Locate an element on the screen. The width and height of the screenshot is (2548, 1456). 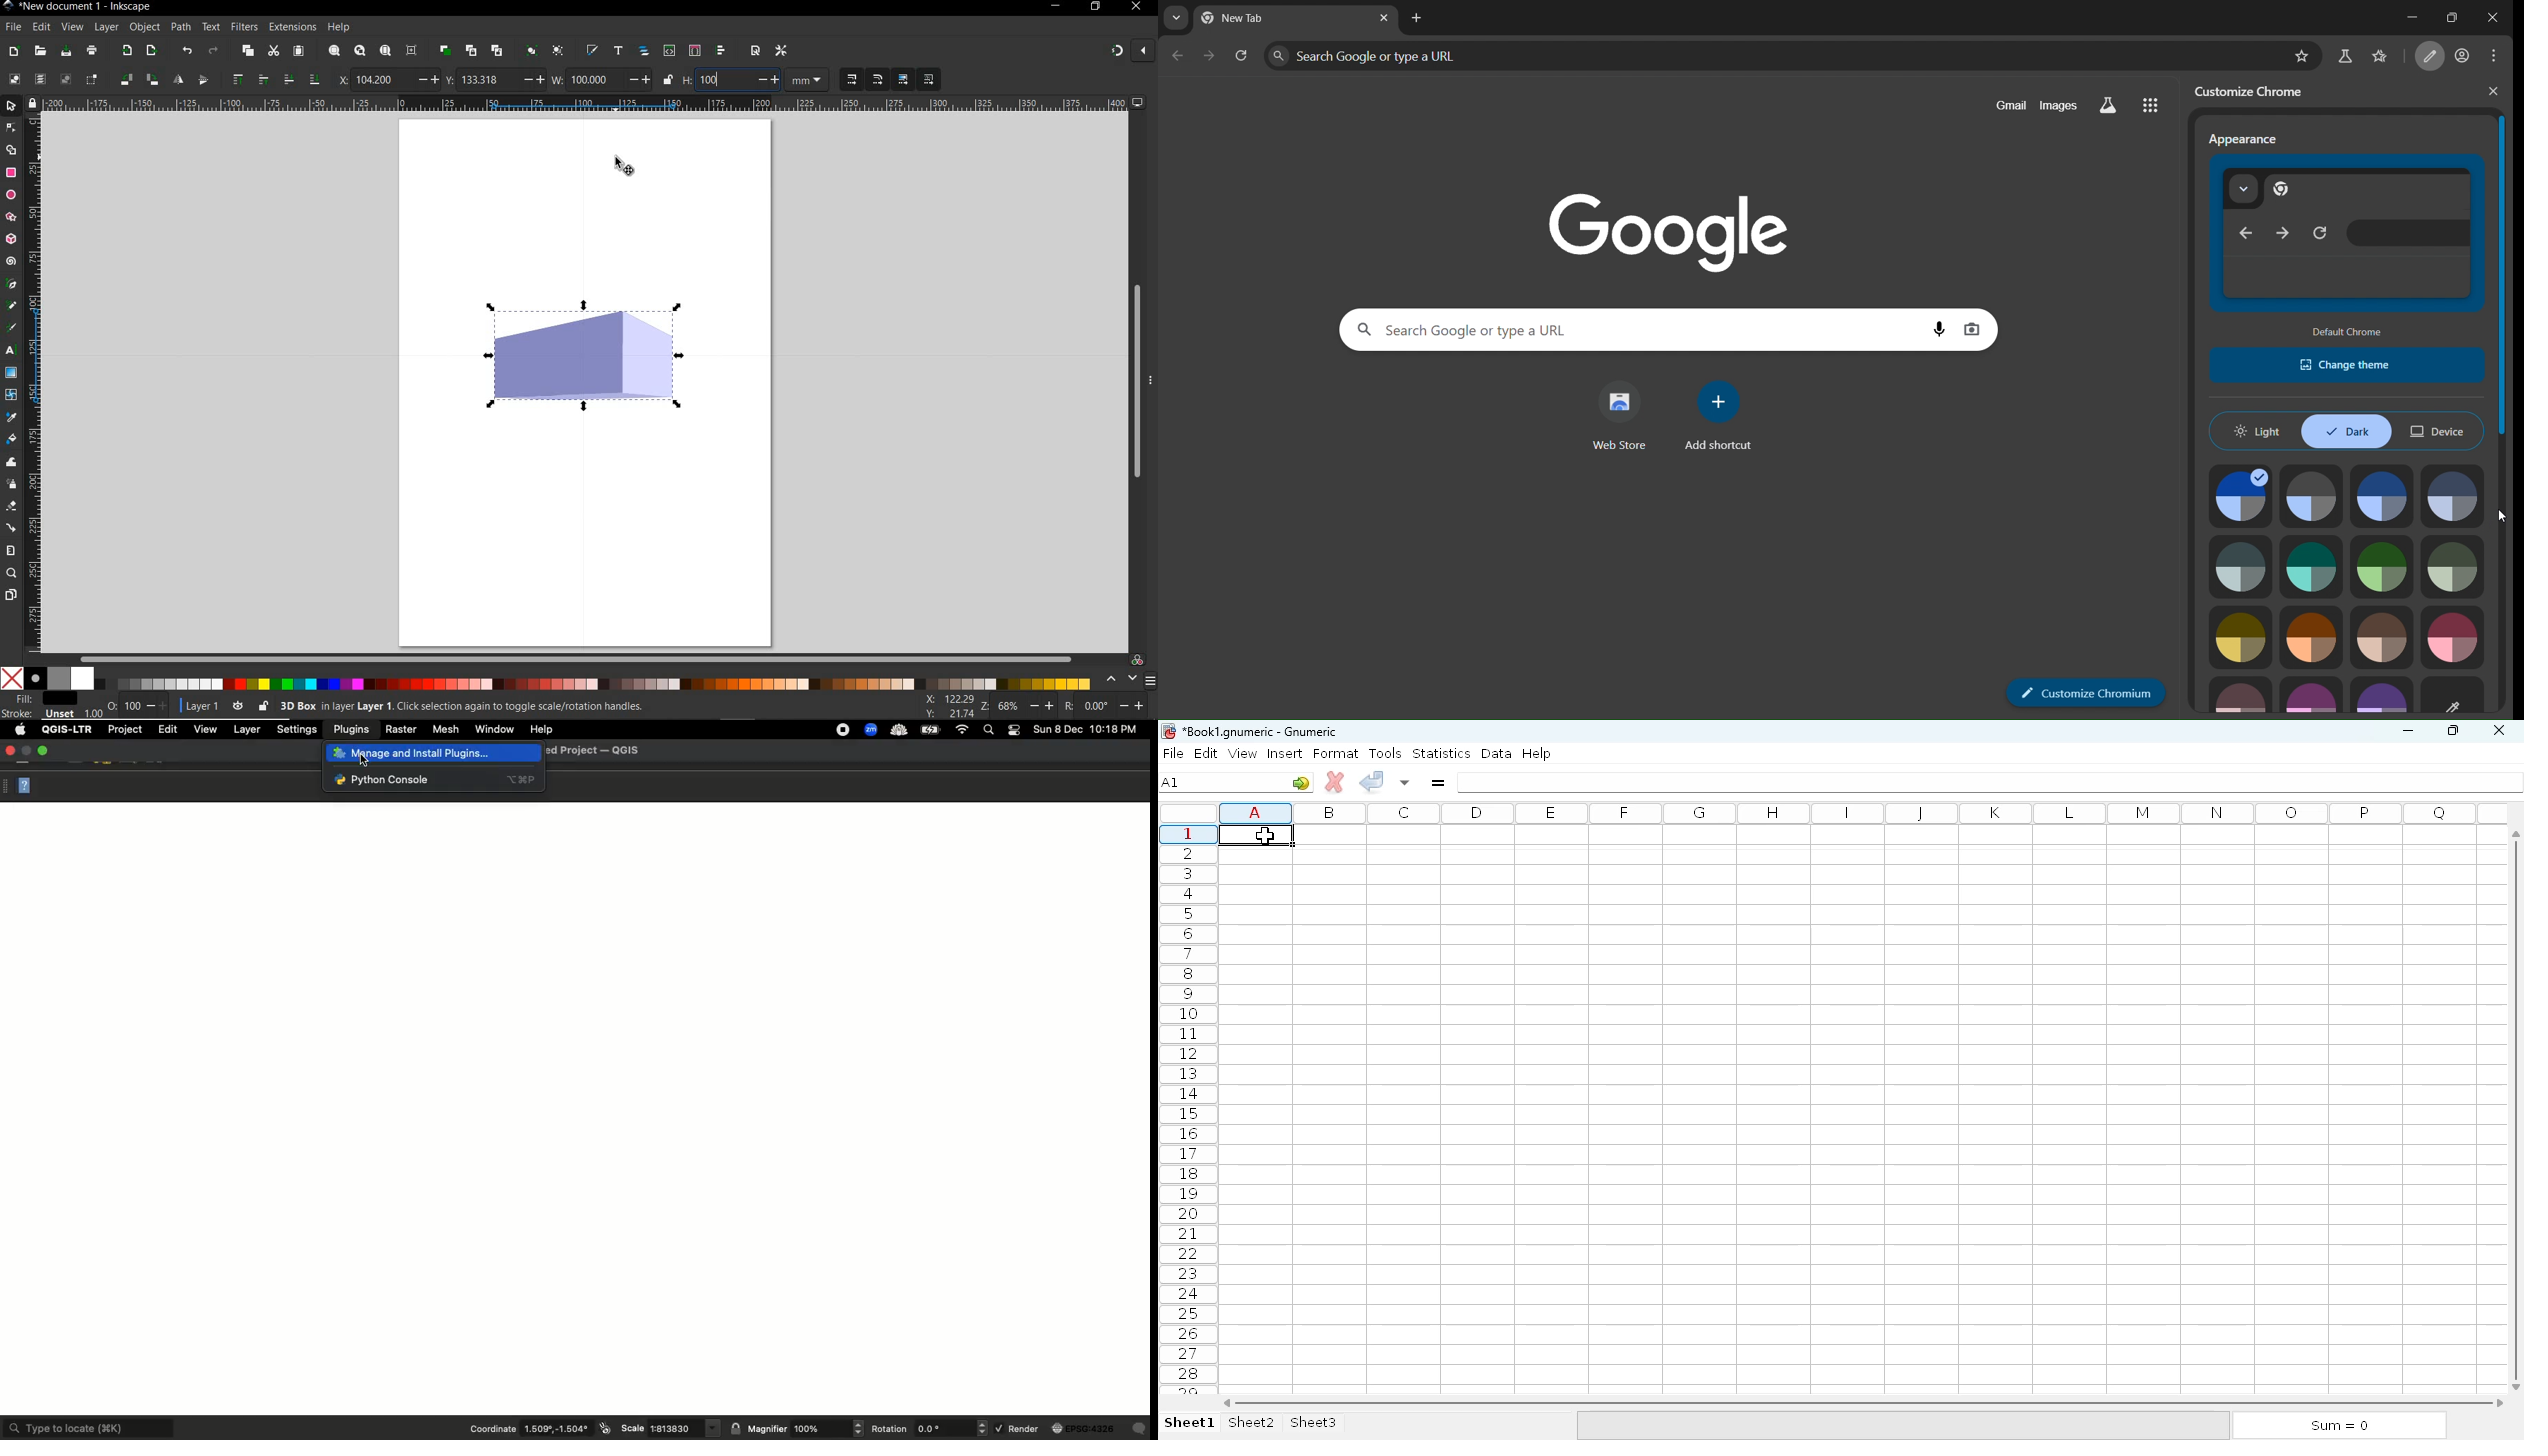
w is located at coordinates (557, 79).